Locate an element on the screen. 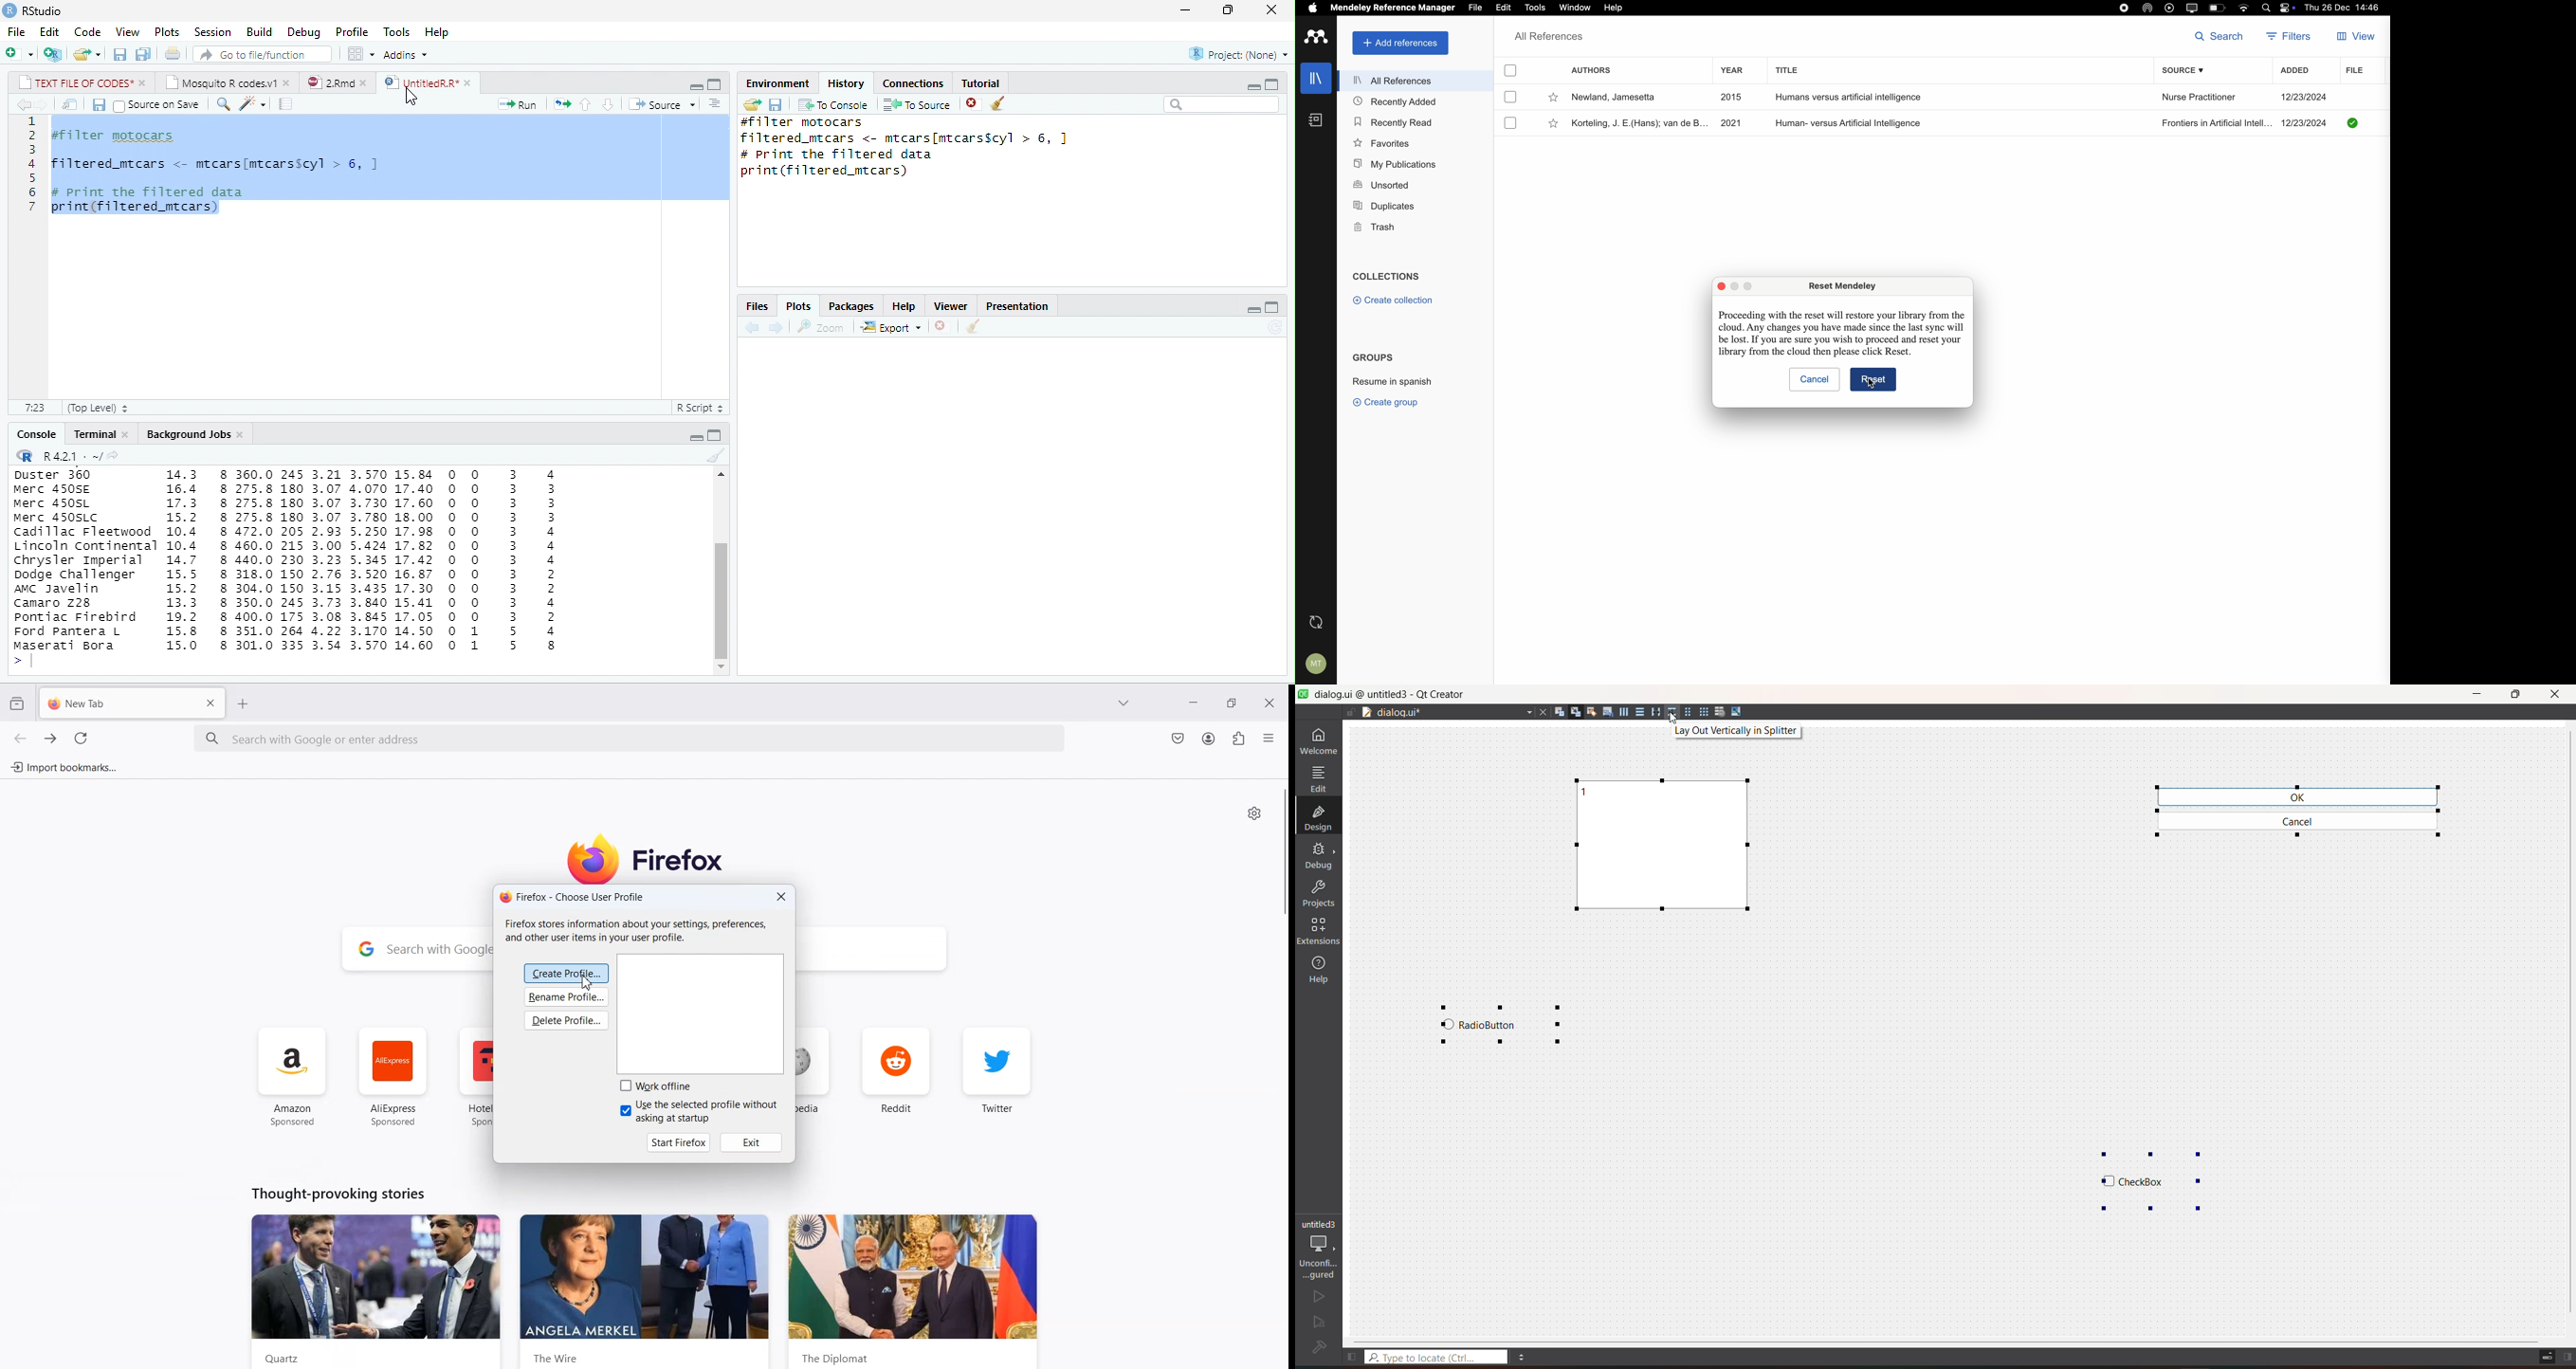 The height and width of the screenshot is (1372, 2576). Duster 360 merc 450se merc 450sl Merc 450sLC Cadillac Fleetwood Lincoln continental chrysler Imperial Dodge Challenger amc Javelin camaro 228 pontiac Firebird Ford pantera L Maserati Bora is located at coordinates (82, 559).